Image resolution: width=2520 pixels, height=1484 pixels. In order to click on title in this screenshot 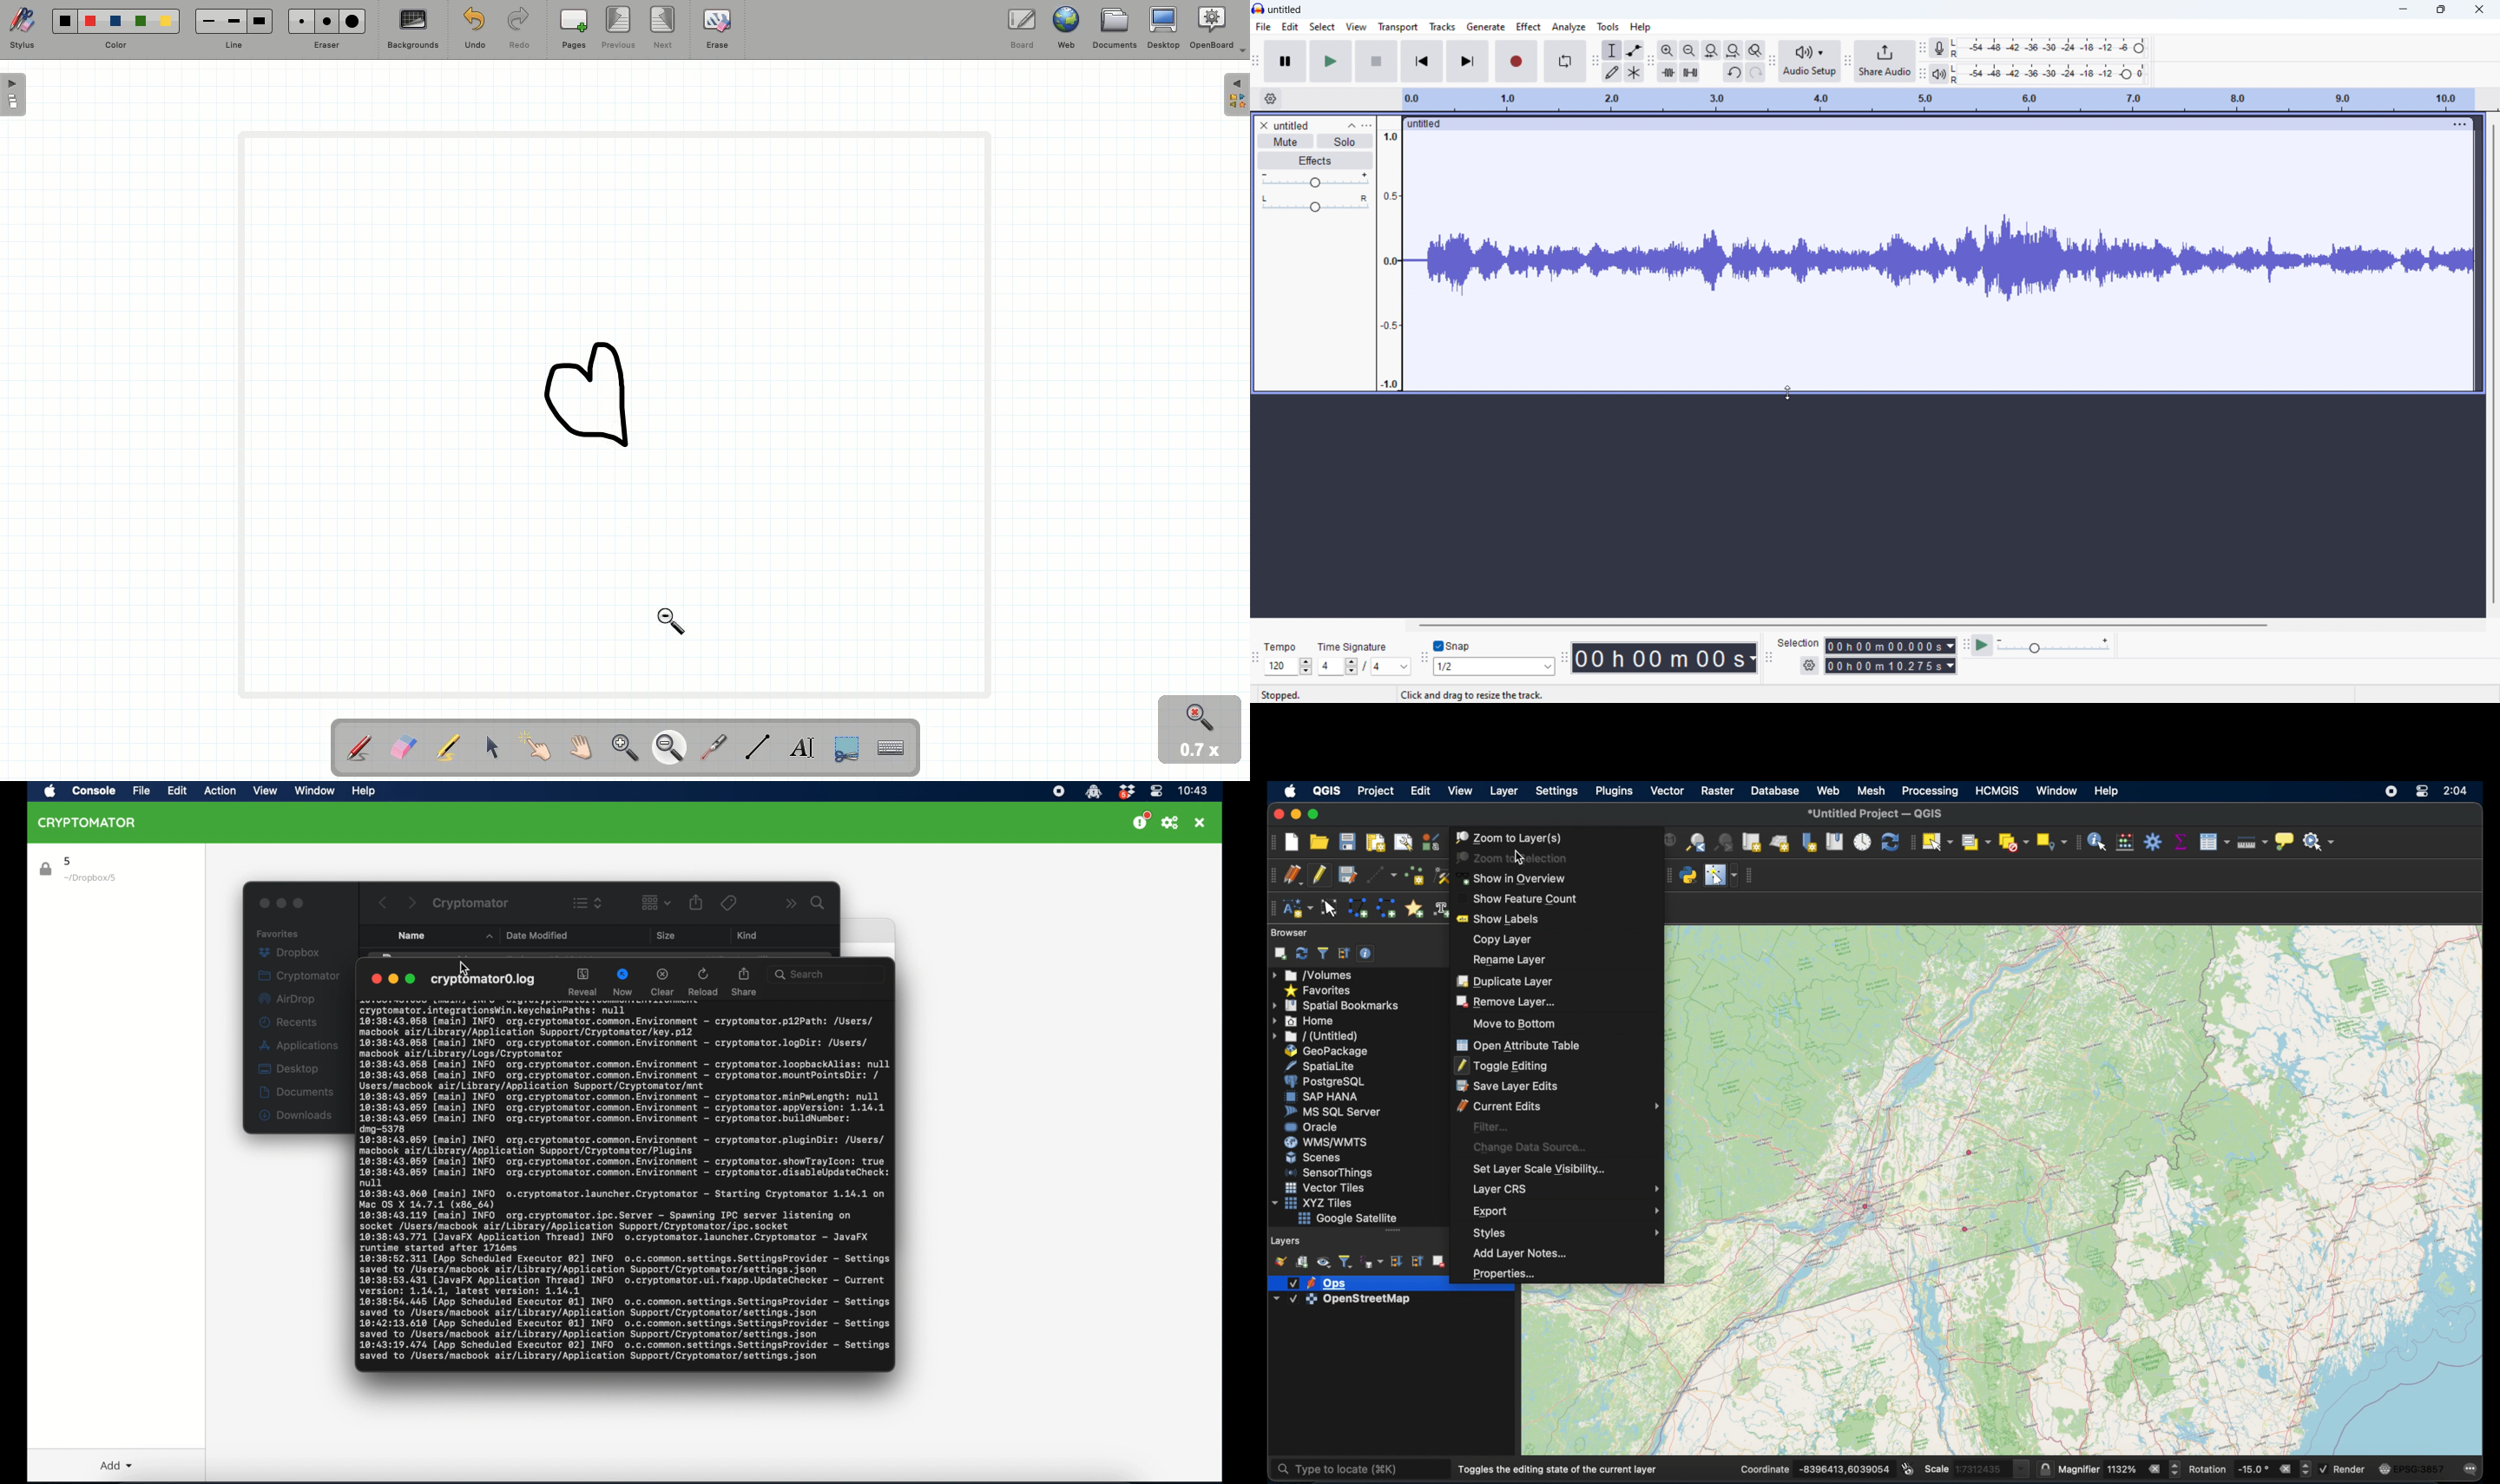, I will do `click(1284, 9)`.